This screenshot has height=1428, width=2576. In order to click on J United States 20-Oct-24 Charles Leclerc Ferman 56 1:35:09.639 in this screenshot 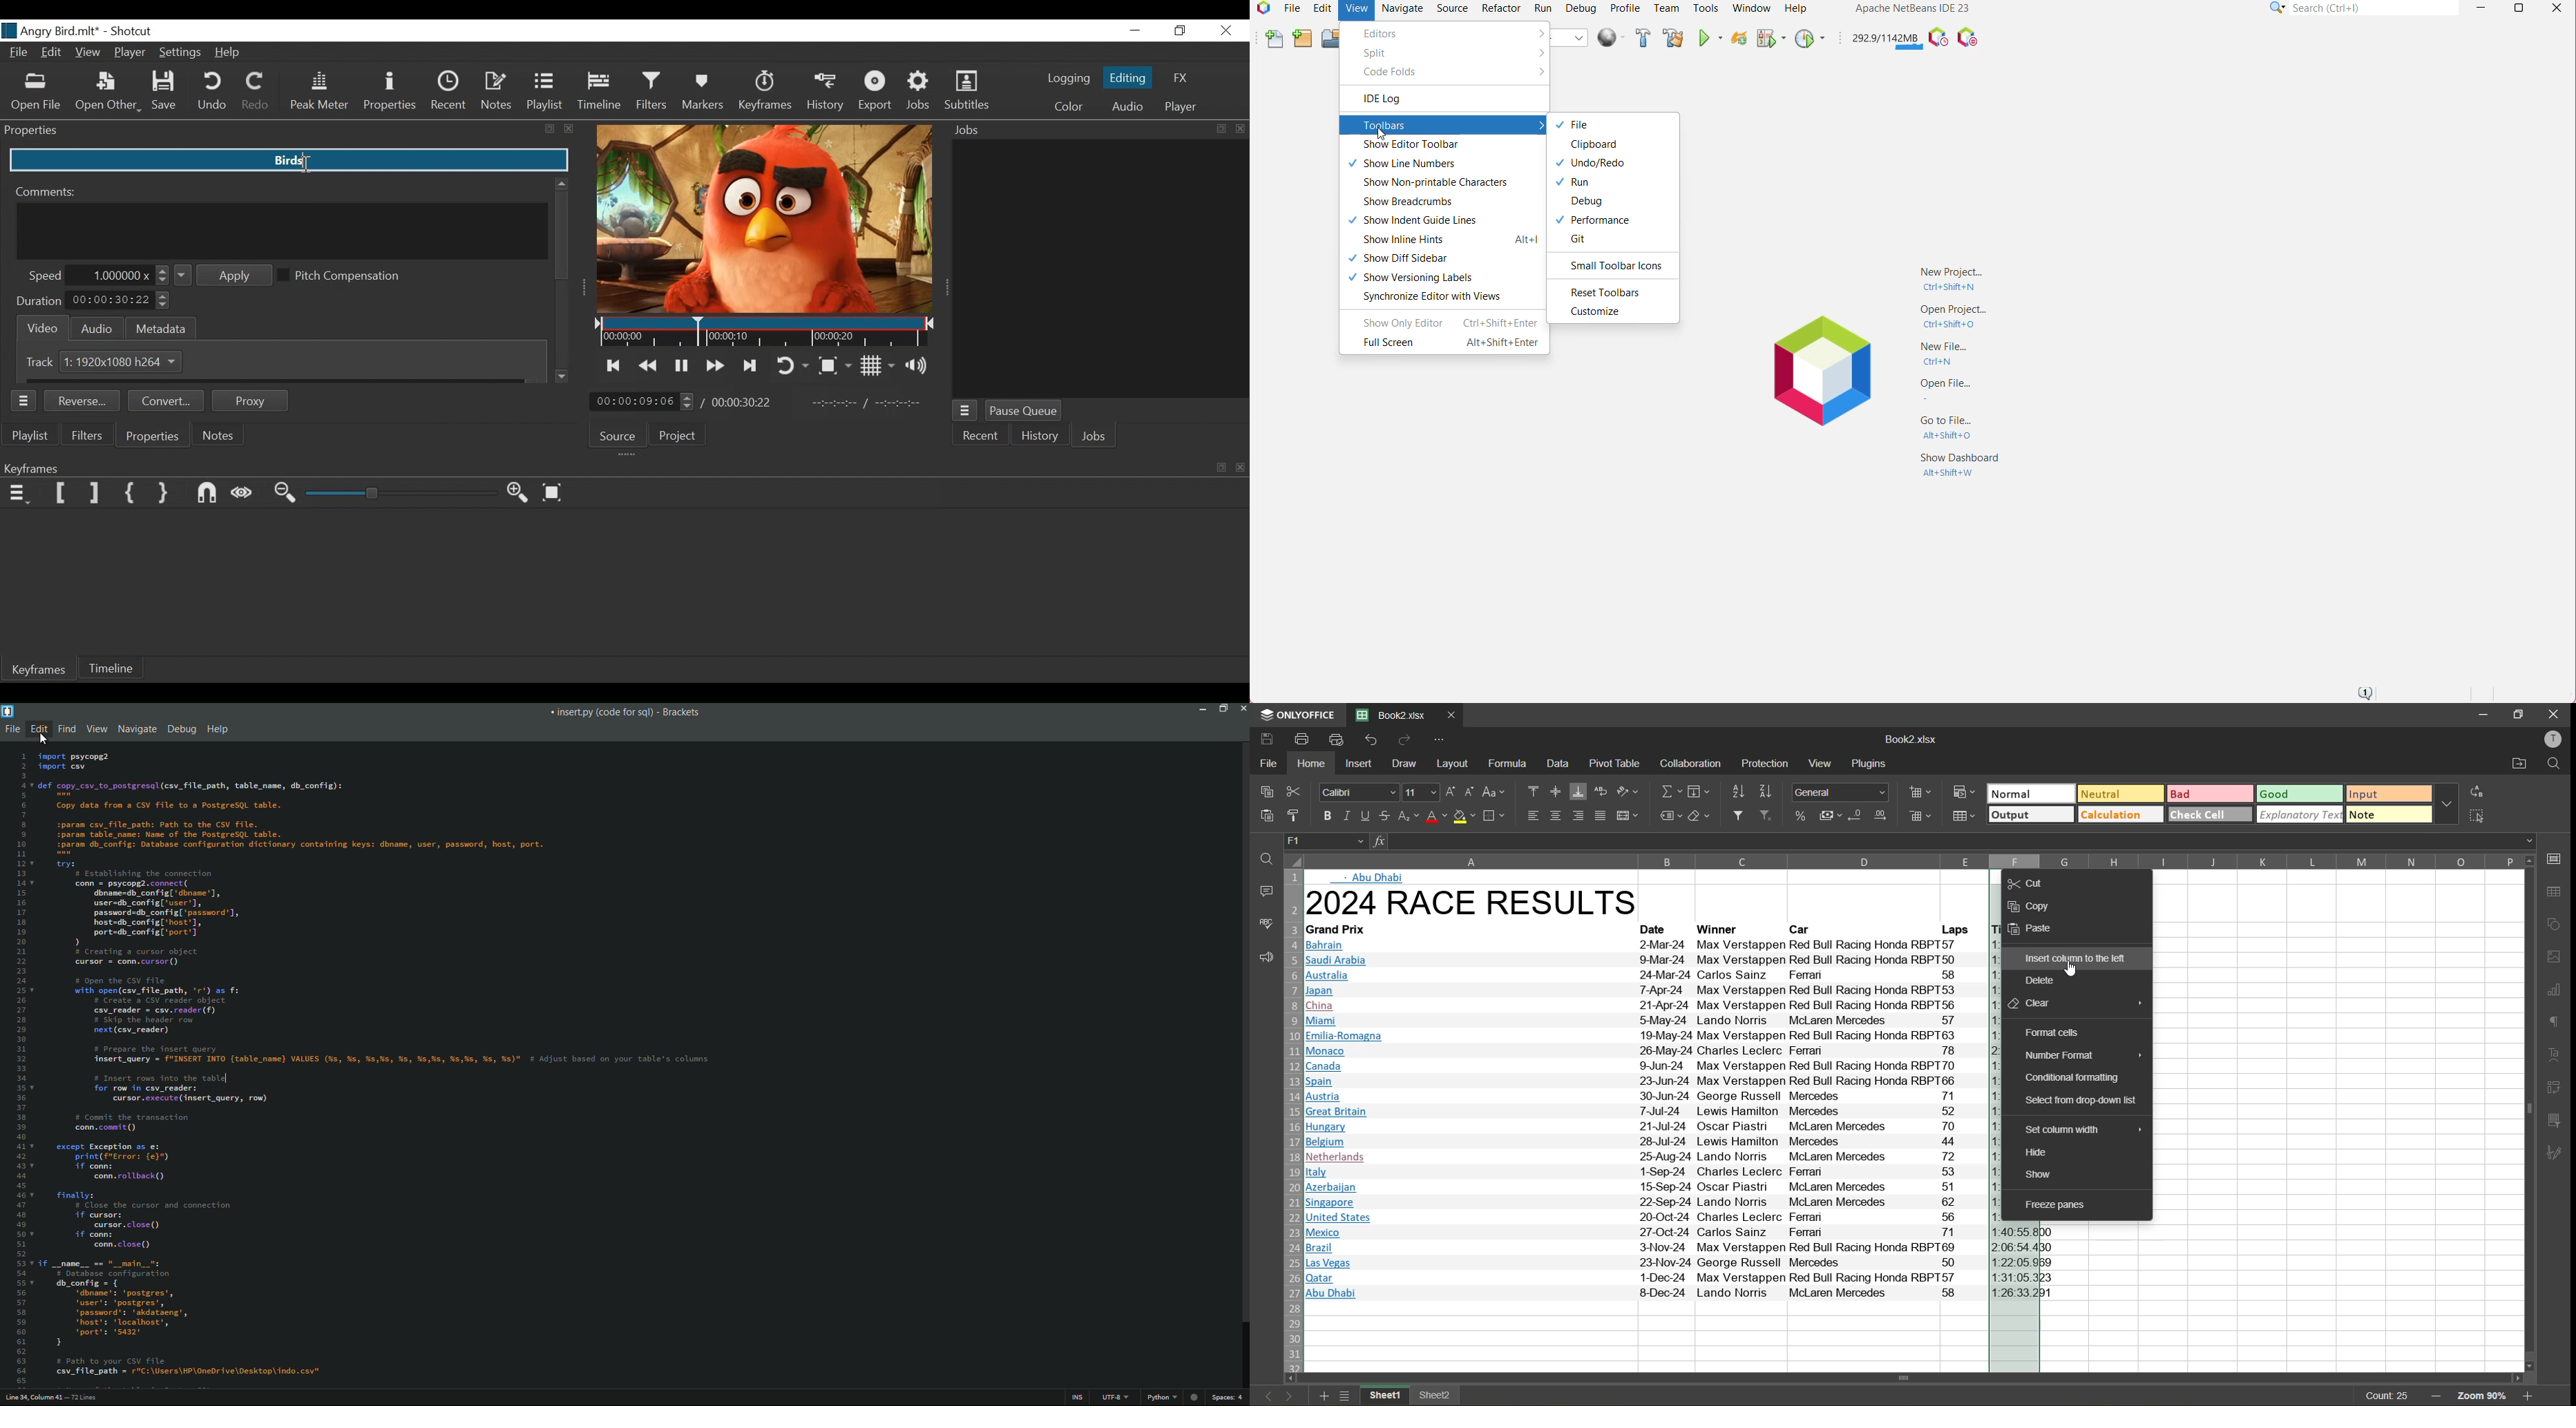, I will do `click(1645, 1218)`.